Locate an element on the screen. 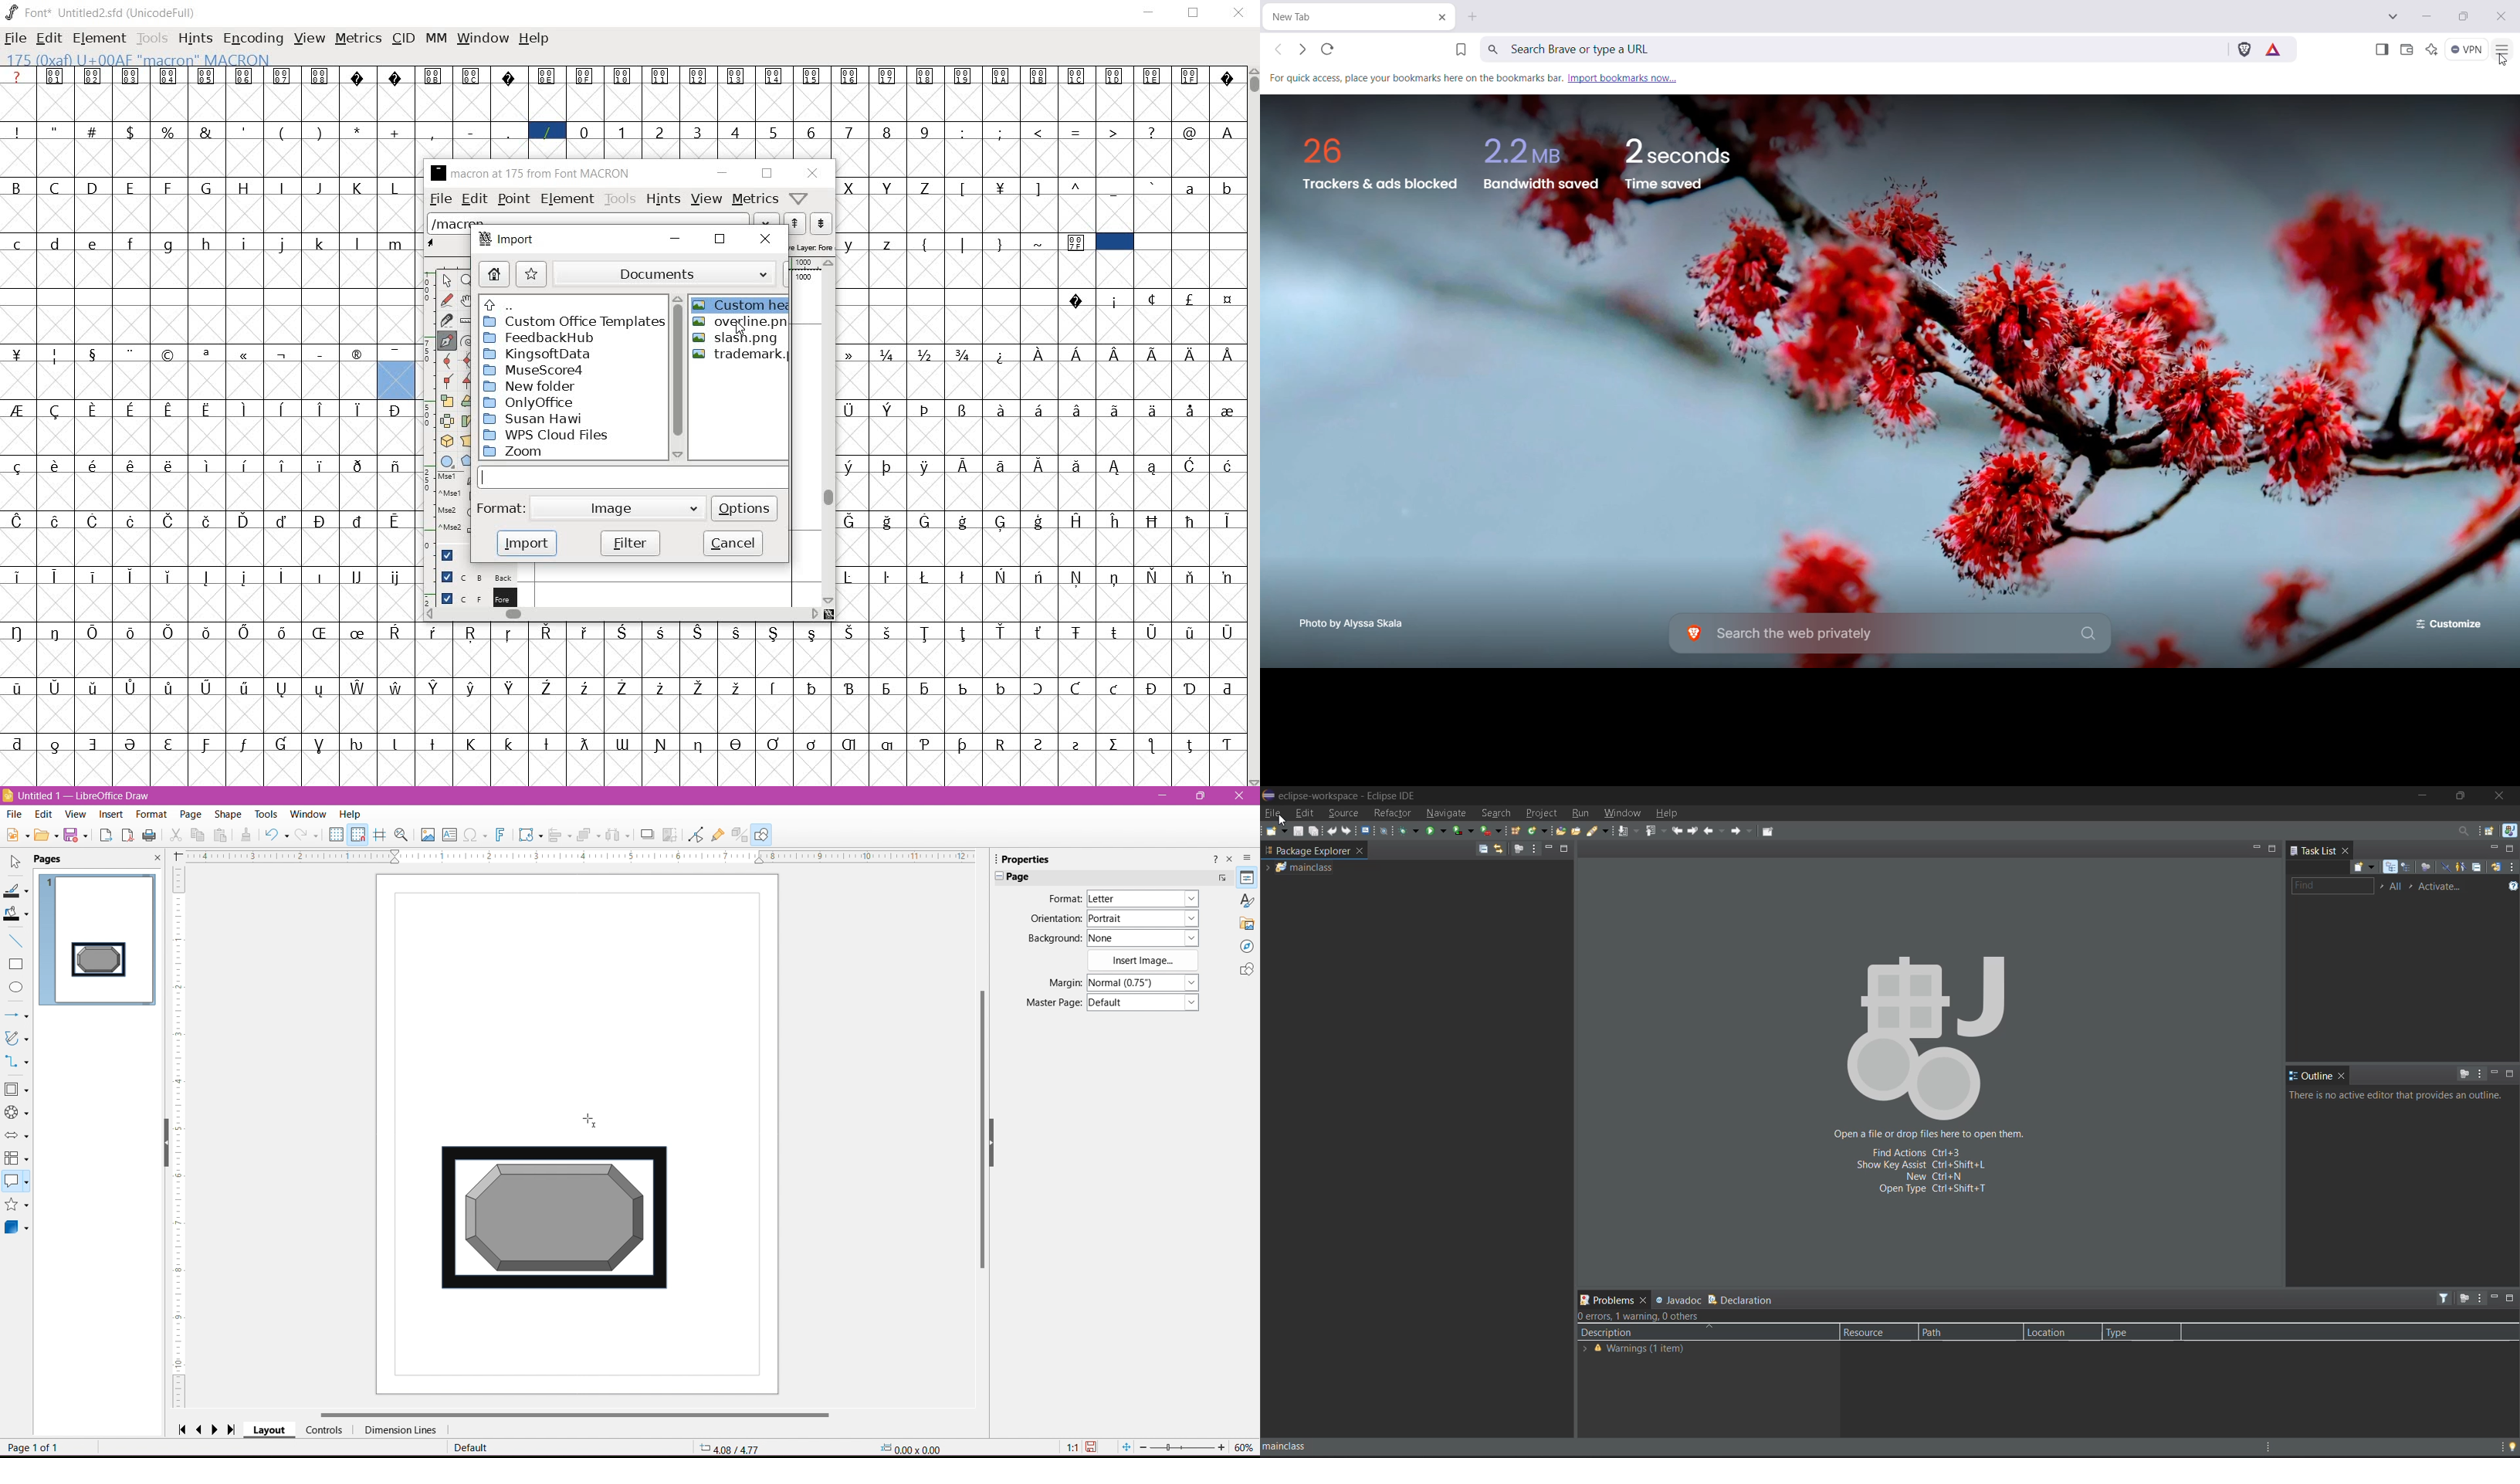 This screenshot has height=1484, width=2520. Symbol is located at coordinates (662, 745).